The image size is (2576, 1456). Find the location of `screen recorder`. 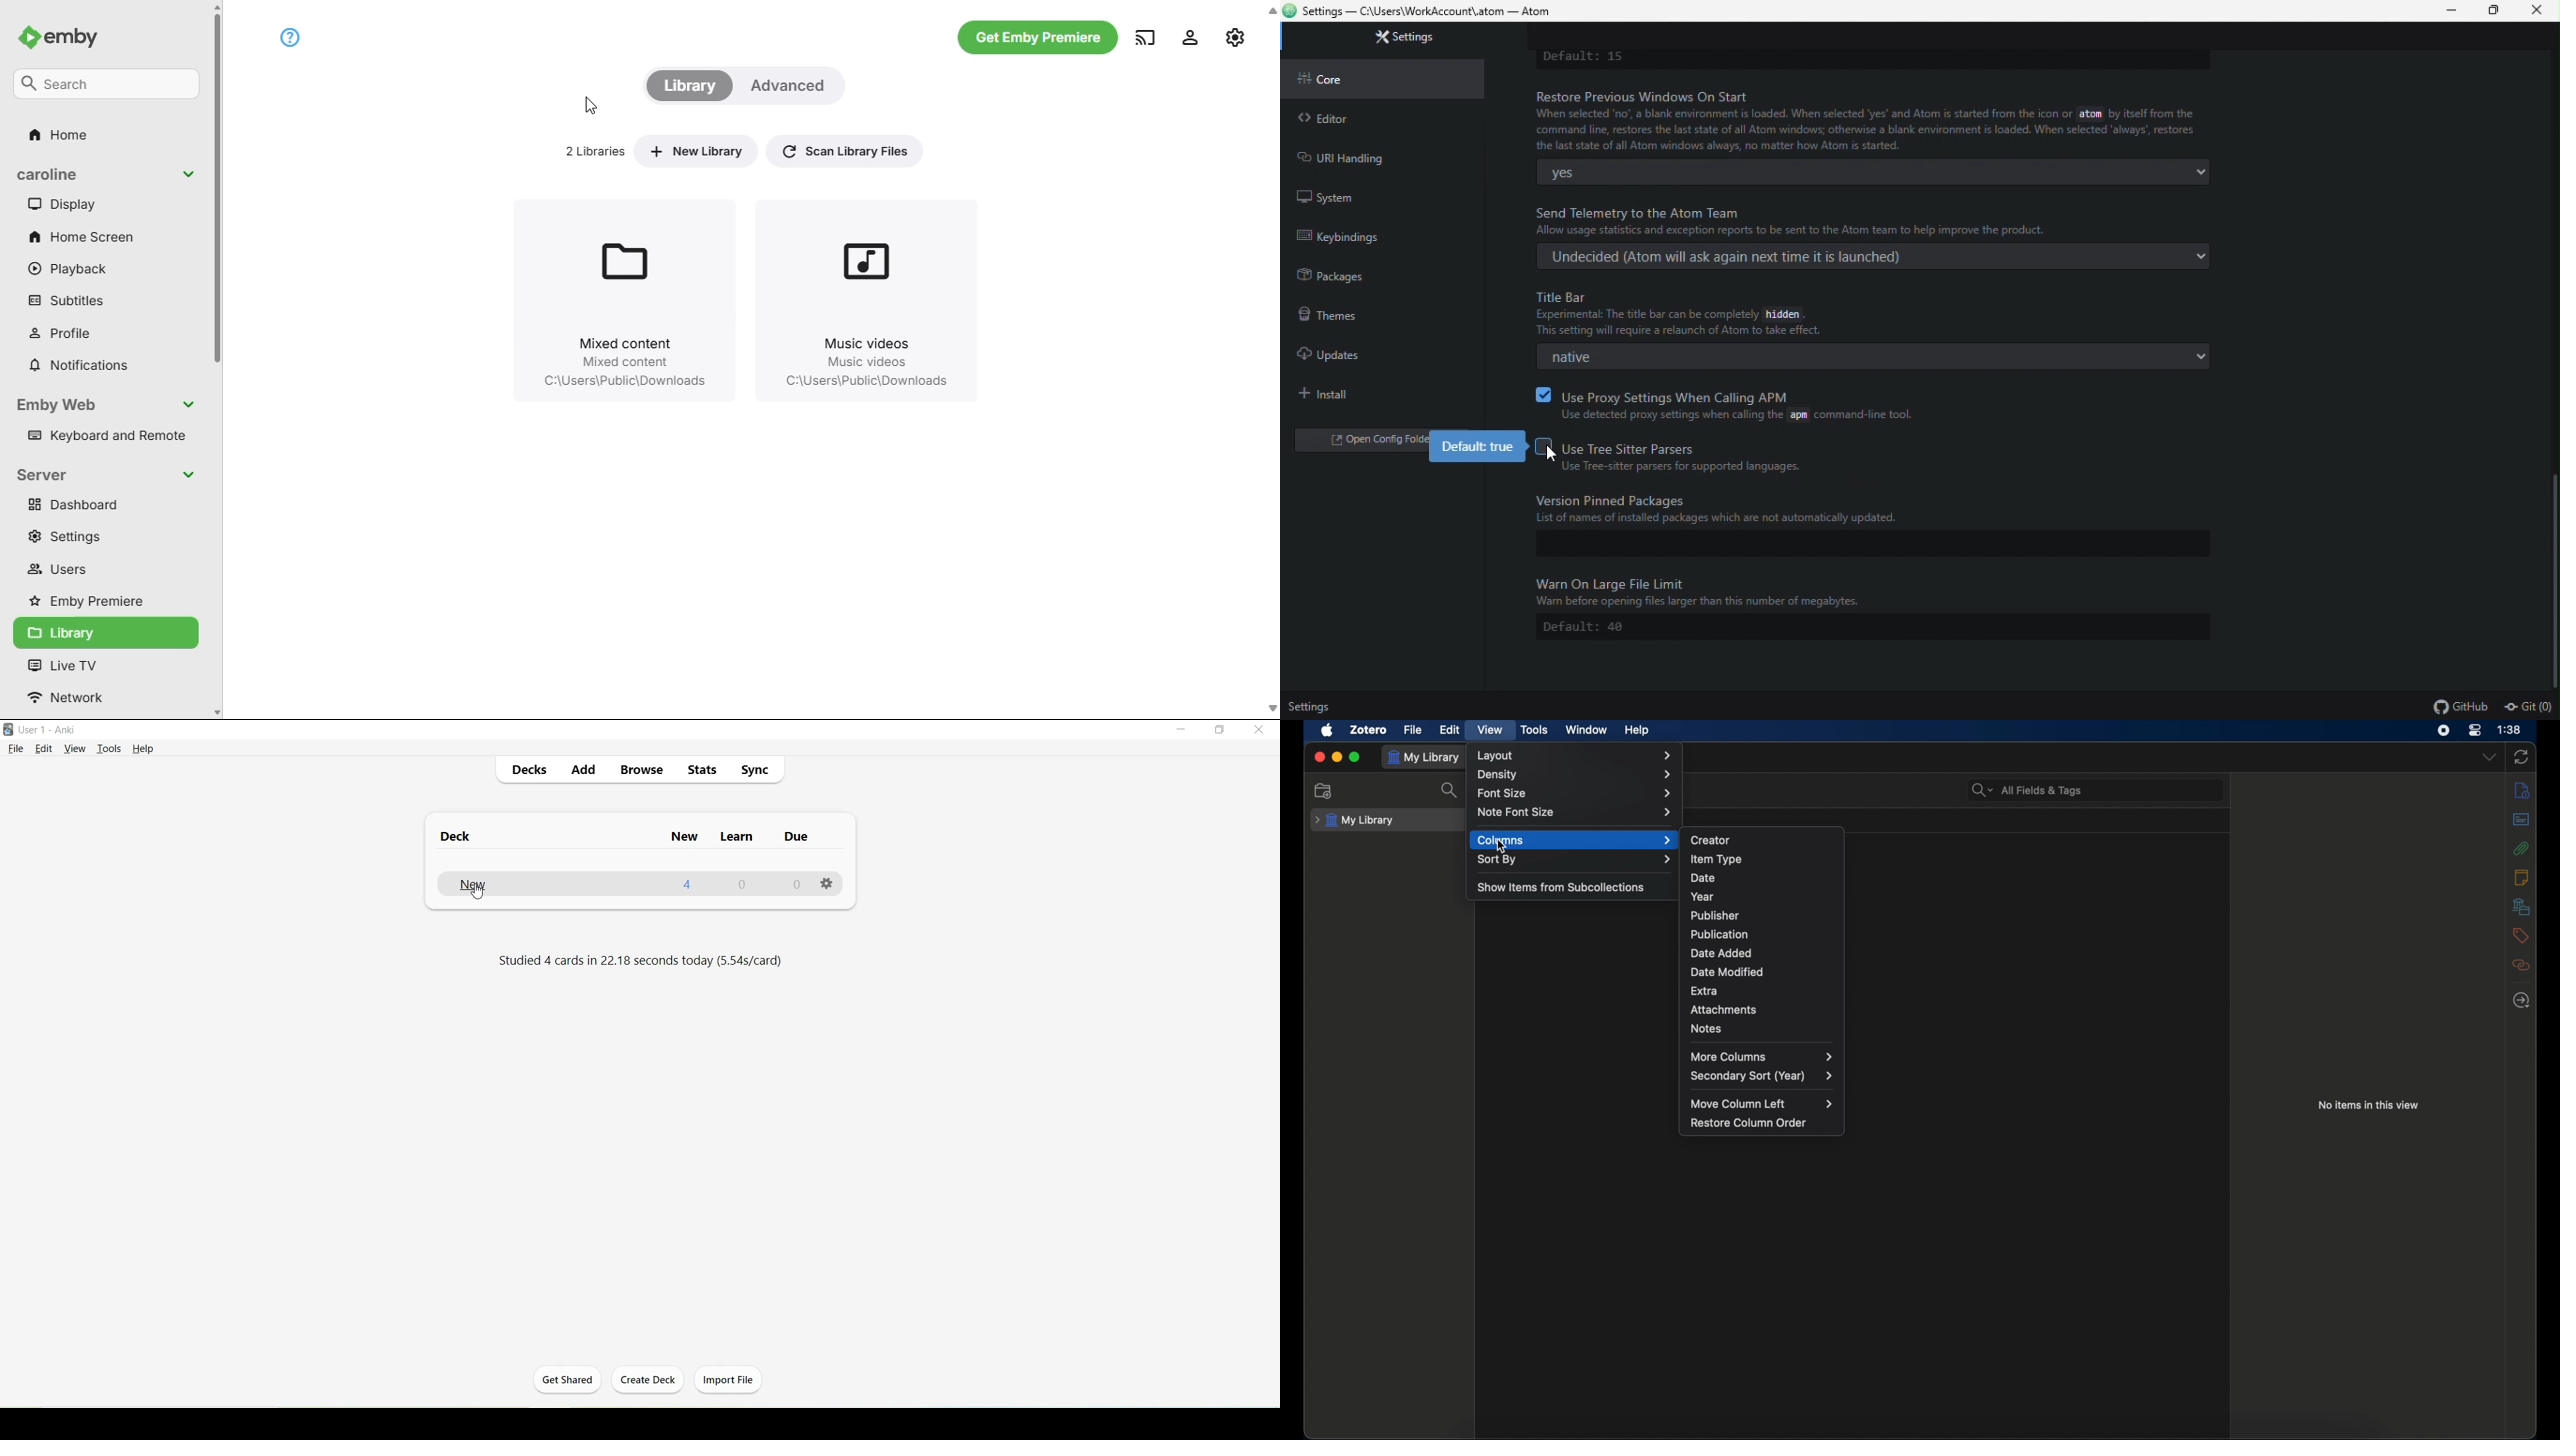

screen recorder is located at coordinates (2443, 731).